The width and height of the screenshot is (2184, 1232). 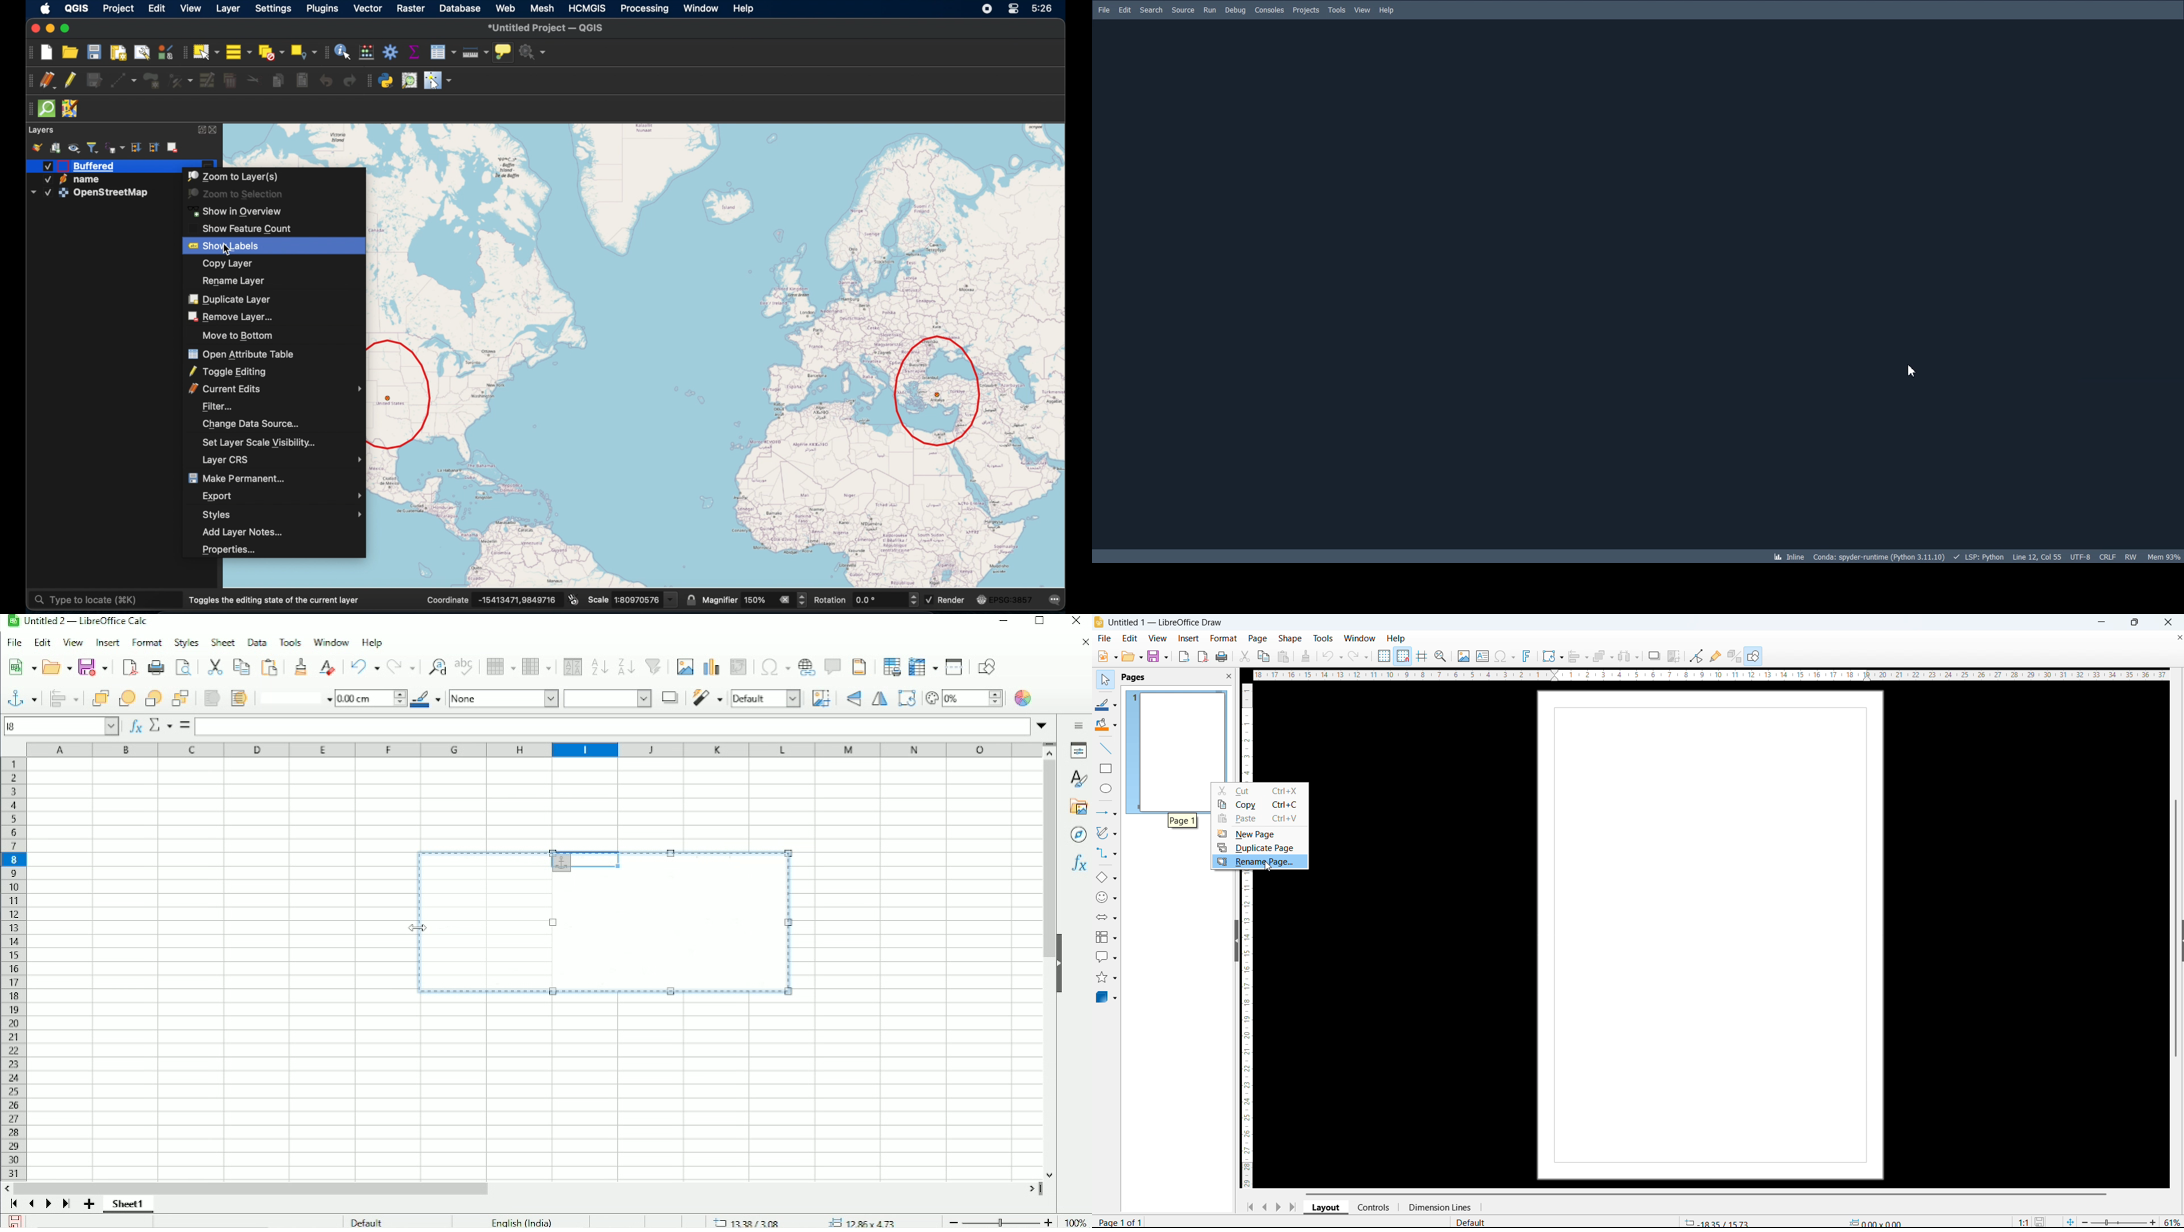 I want to click on Spell check, so click(x=465, y=666).